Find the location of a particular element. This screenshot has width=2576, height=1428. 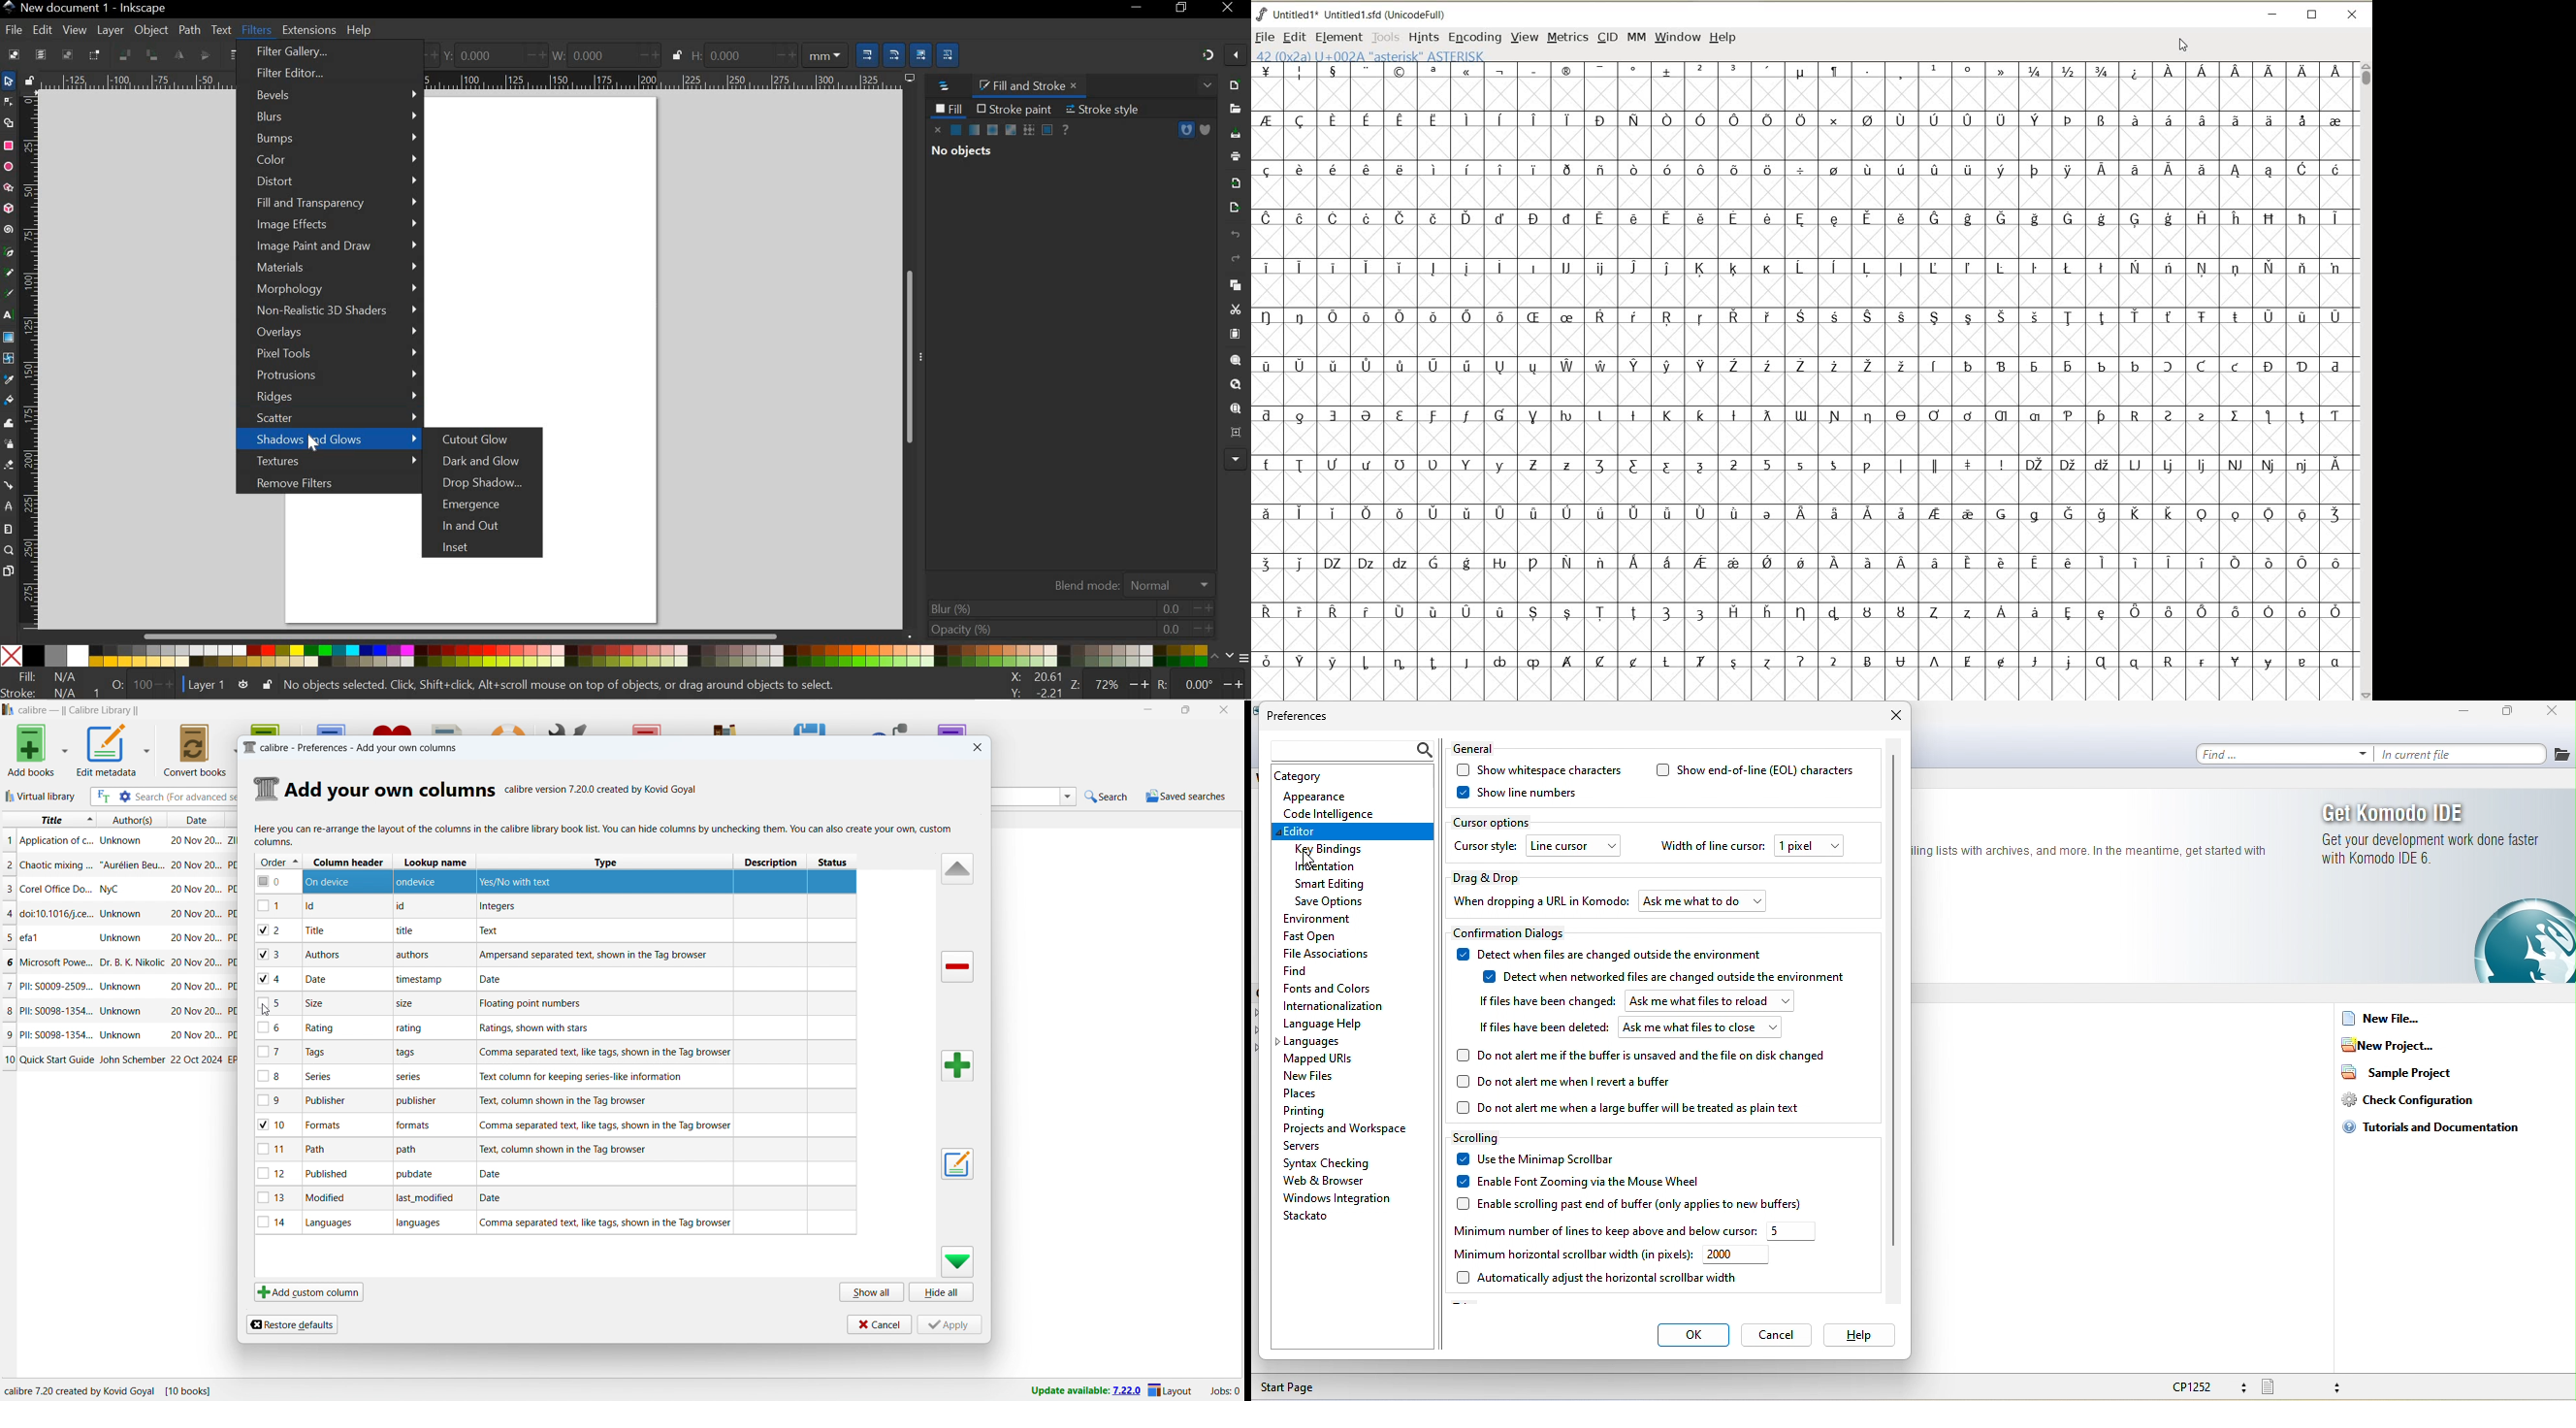

1 is located at coordinates (277, 906).